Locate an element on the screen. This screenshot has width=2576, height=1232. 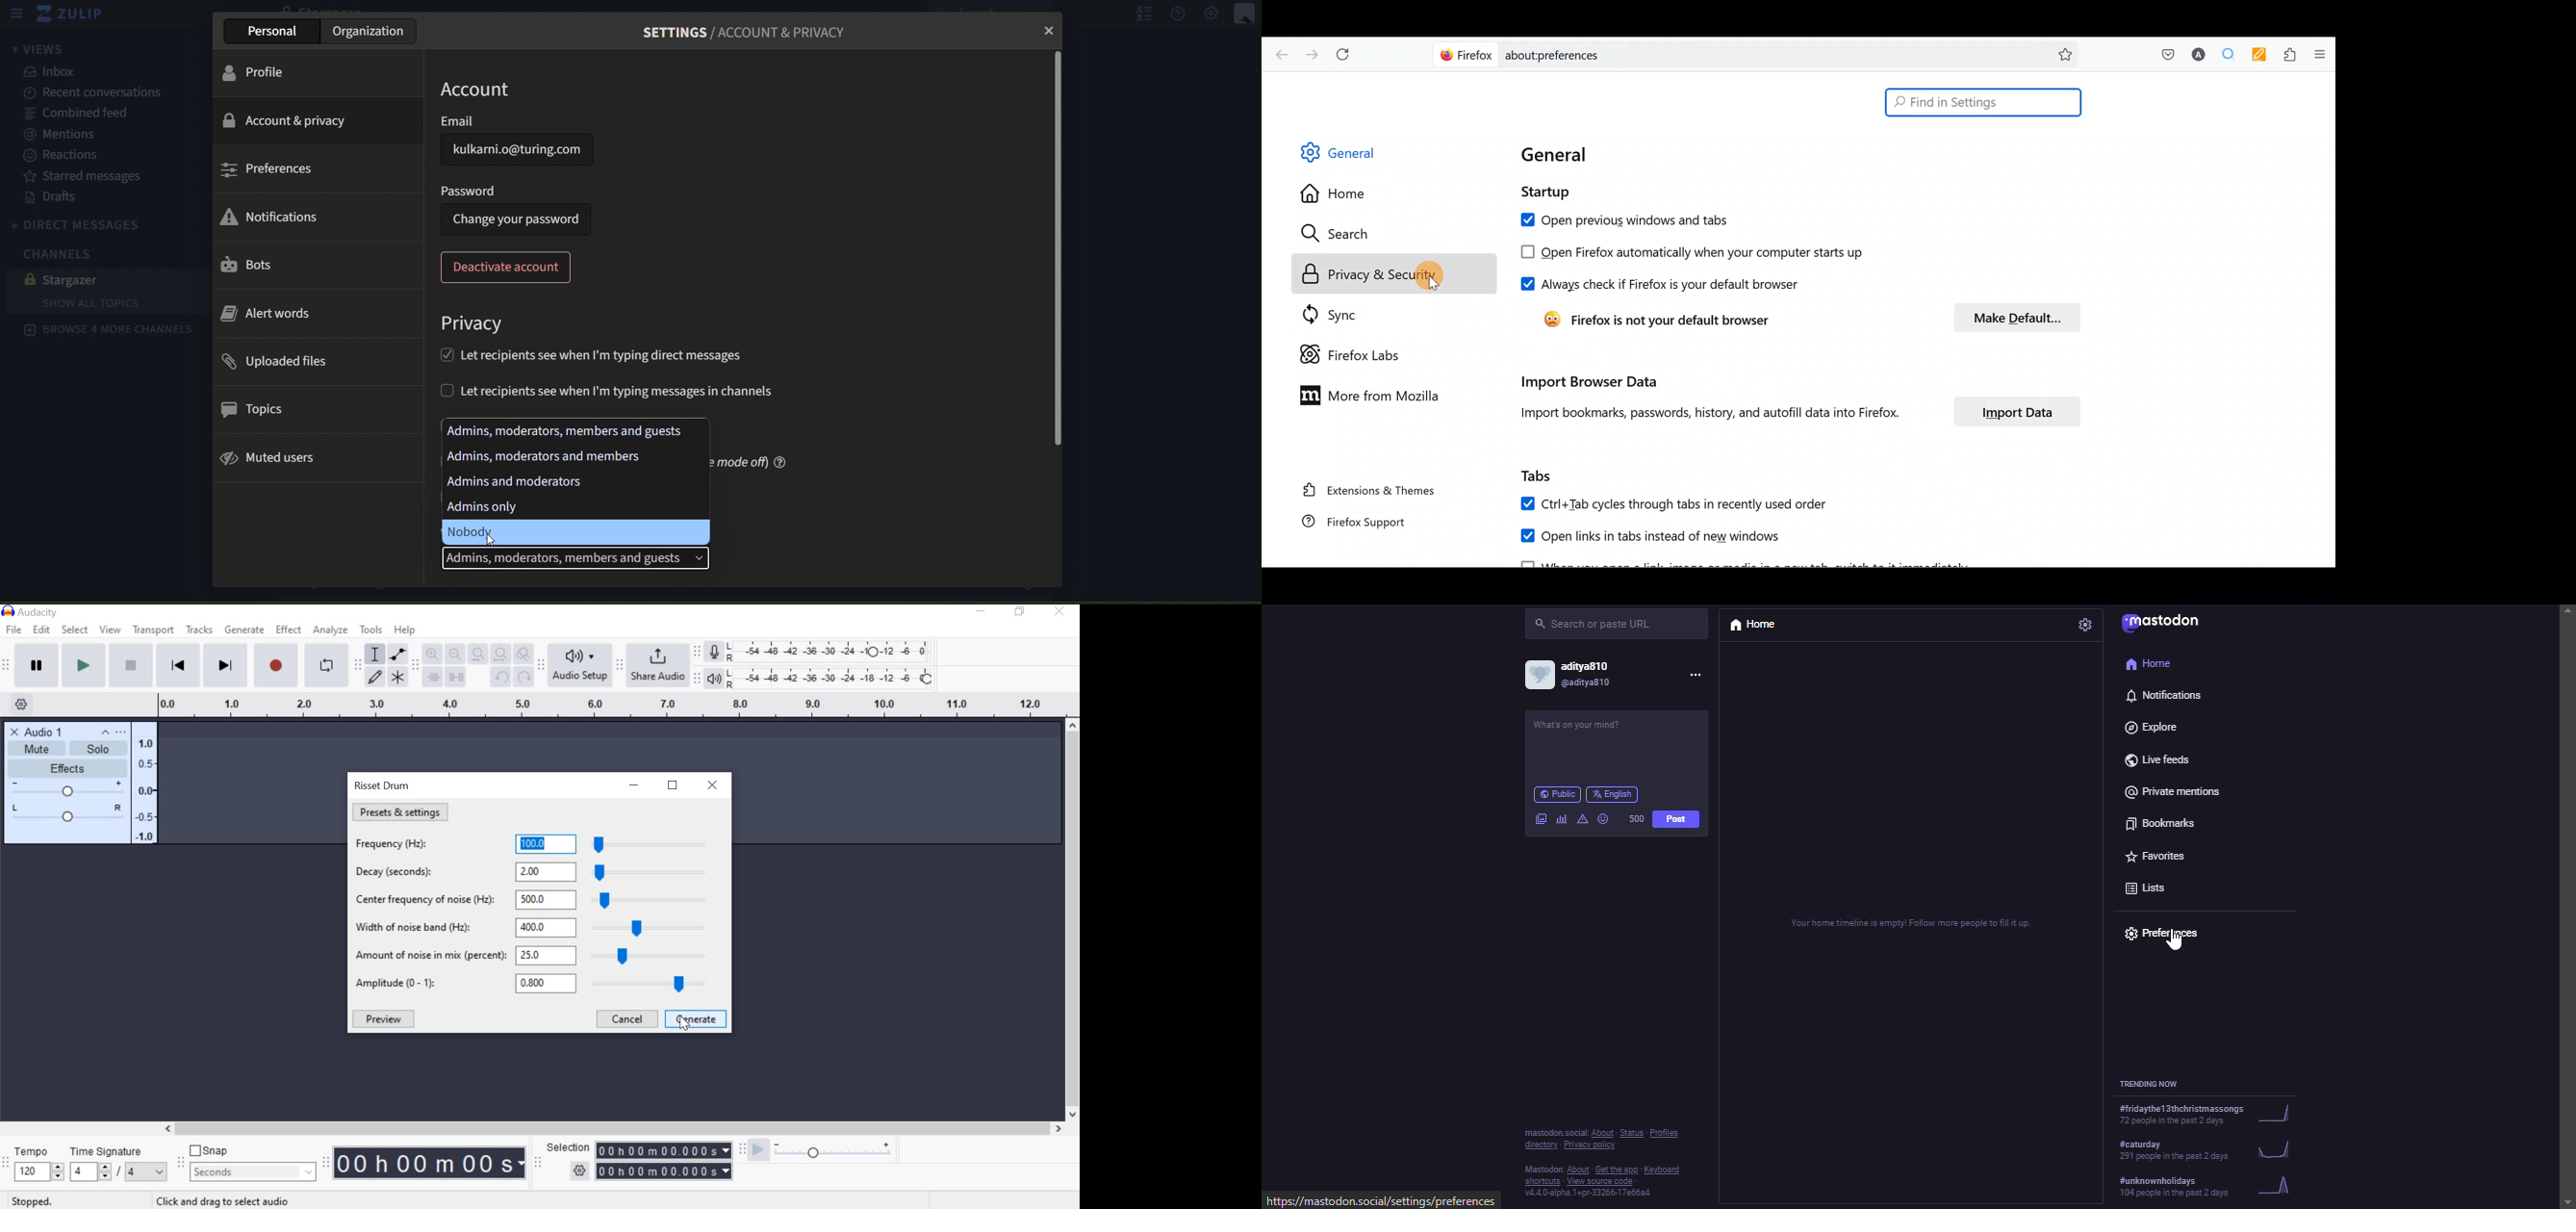
CANCEL is located at coordinates (625, 1020).